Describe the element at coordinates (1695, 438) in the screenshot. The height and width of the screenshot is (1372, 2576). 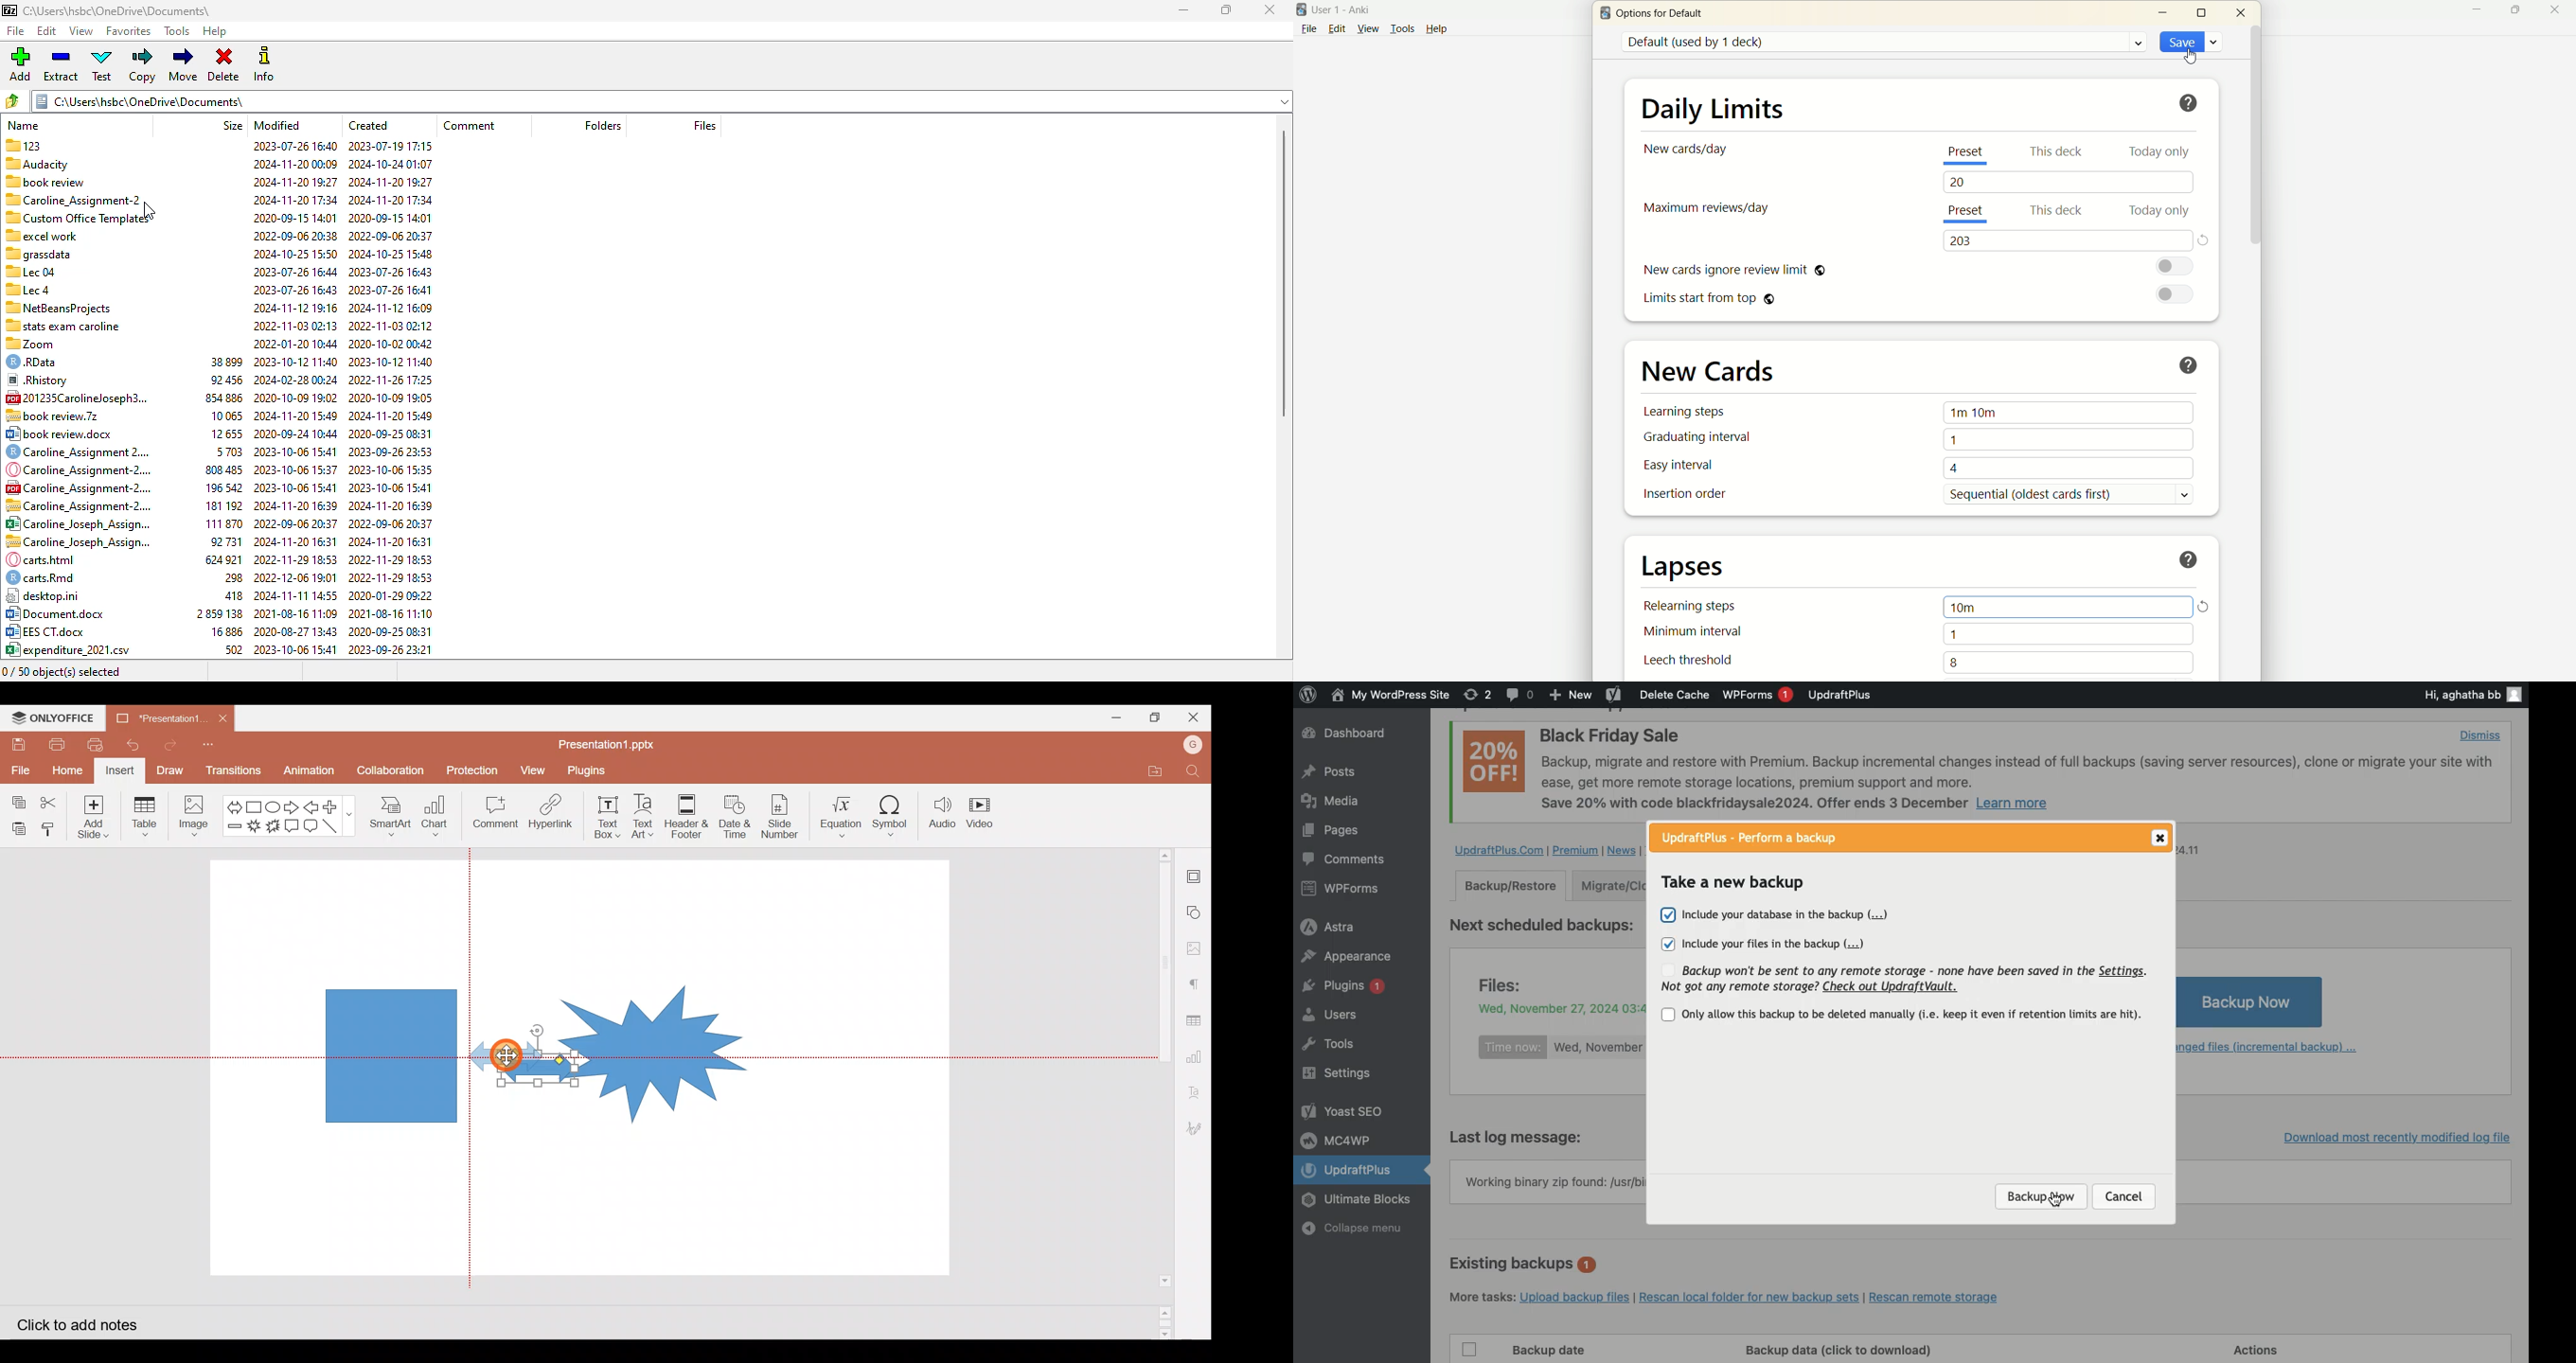
I see `graduating interval` at that location.